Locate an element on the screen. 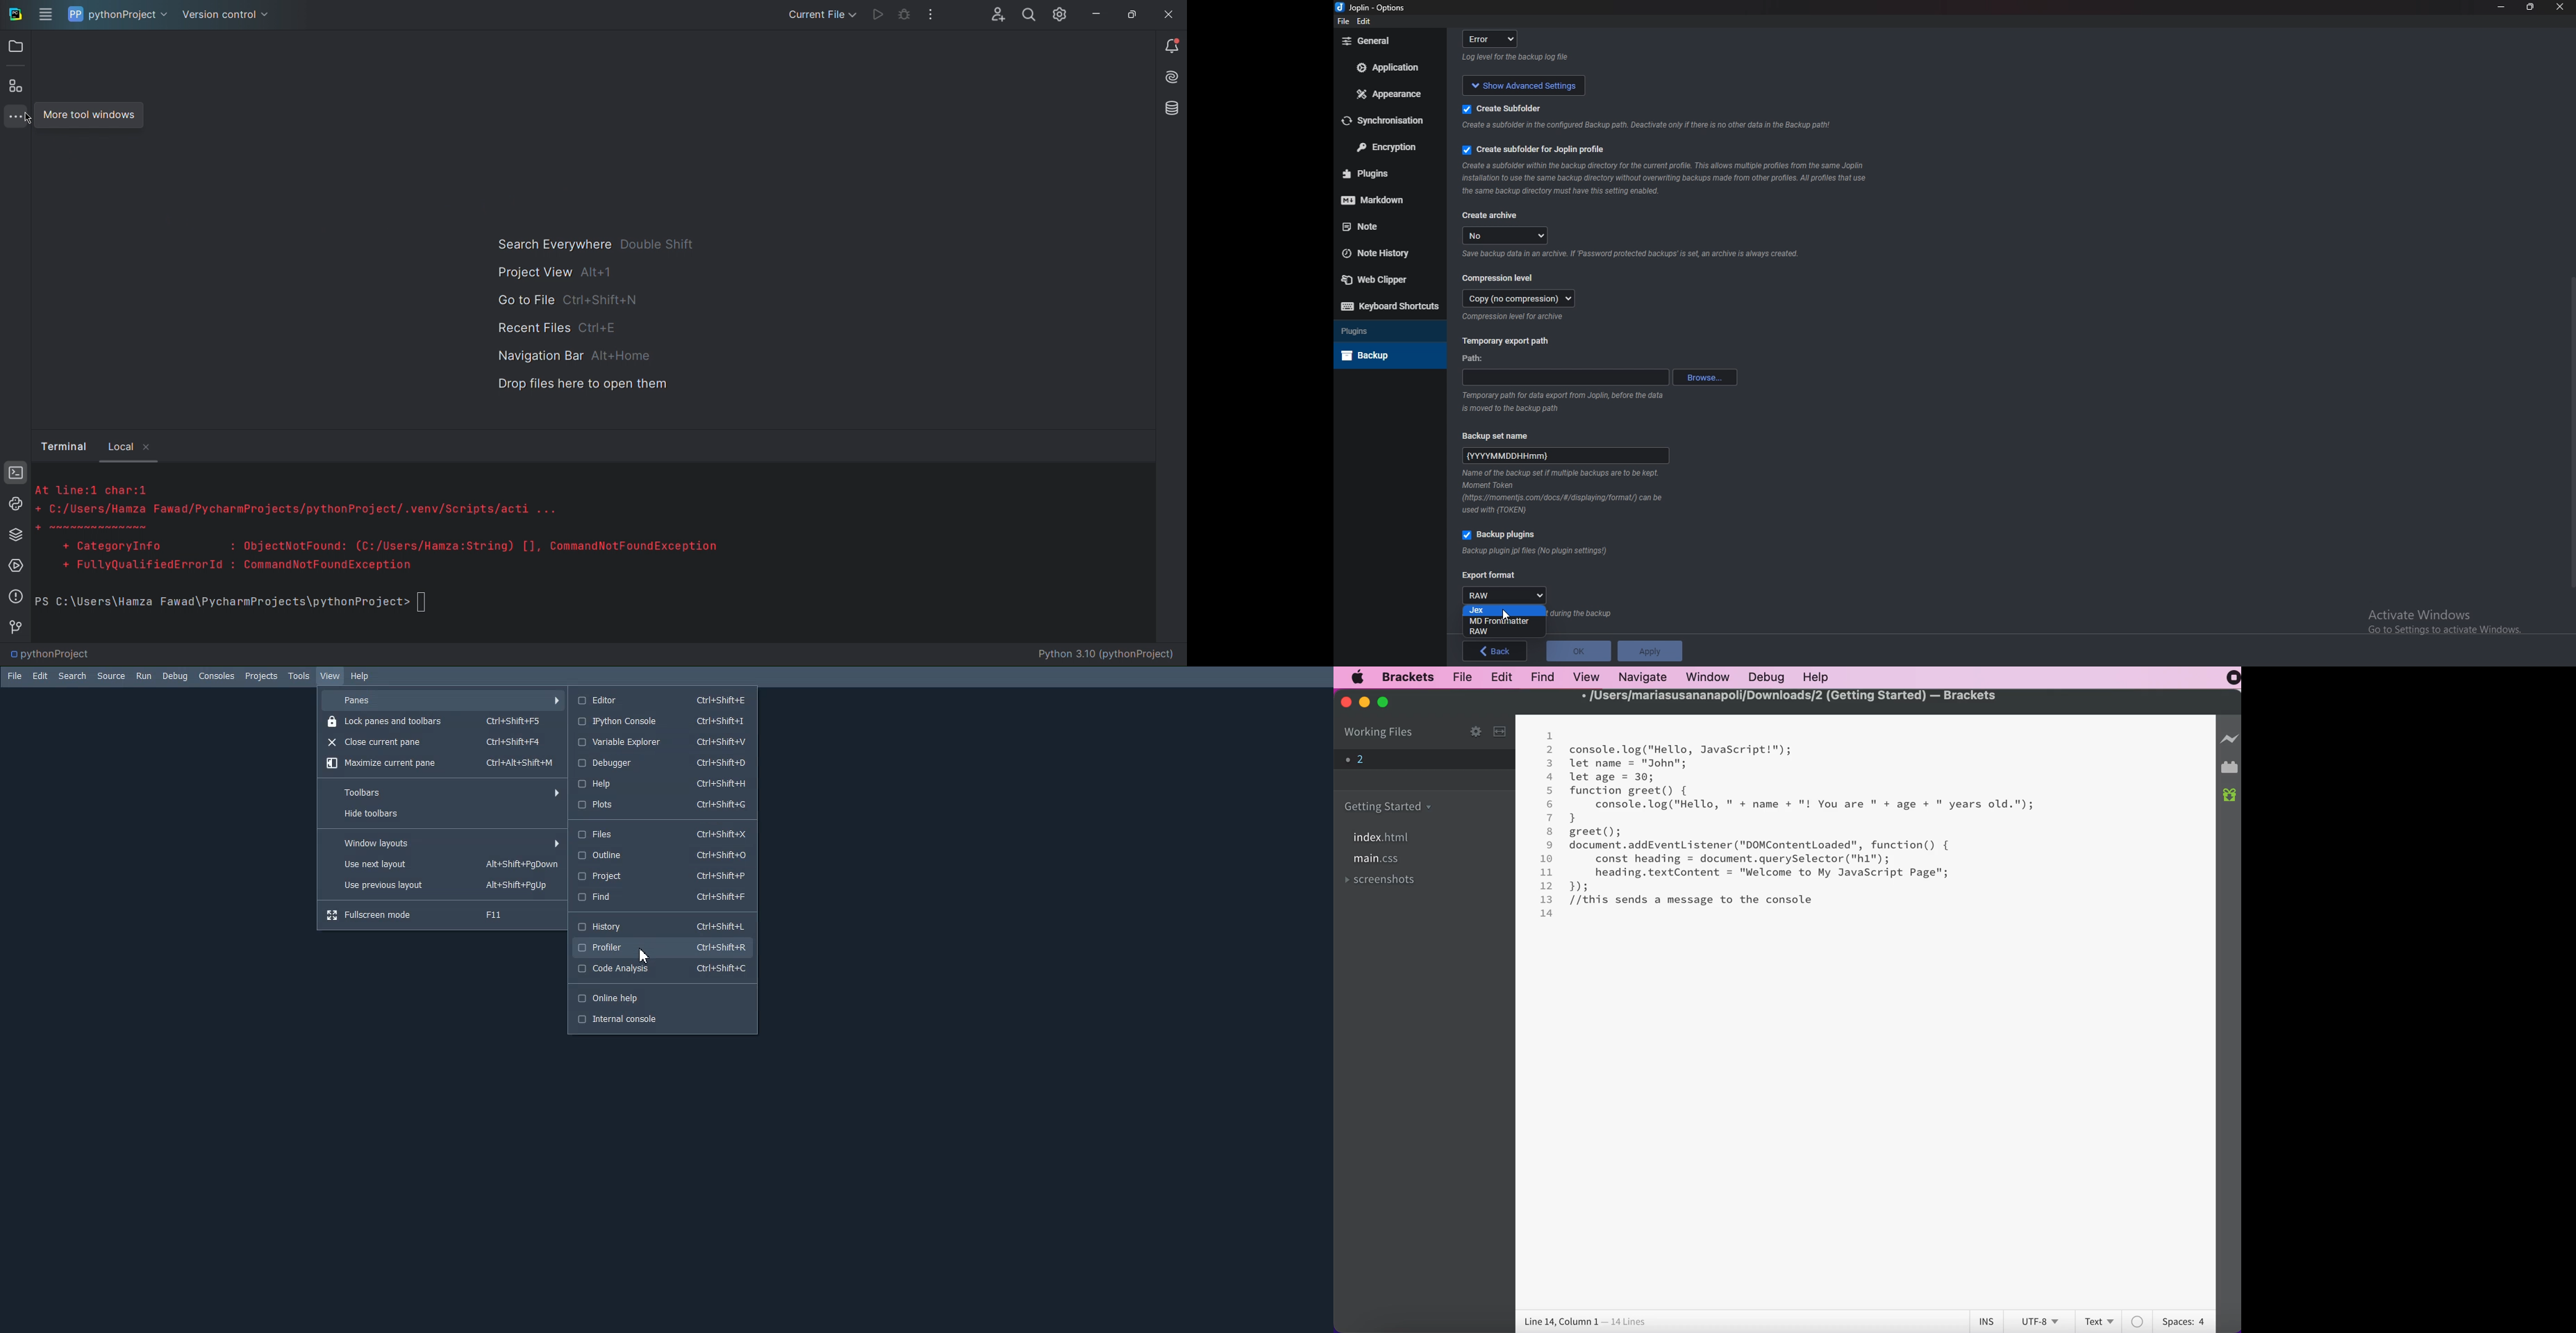 This screenshot has width=2576, height=1344. Consoles is located at coordinates (217, 676).